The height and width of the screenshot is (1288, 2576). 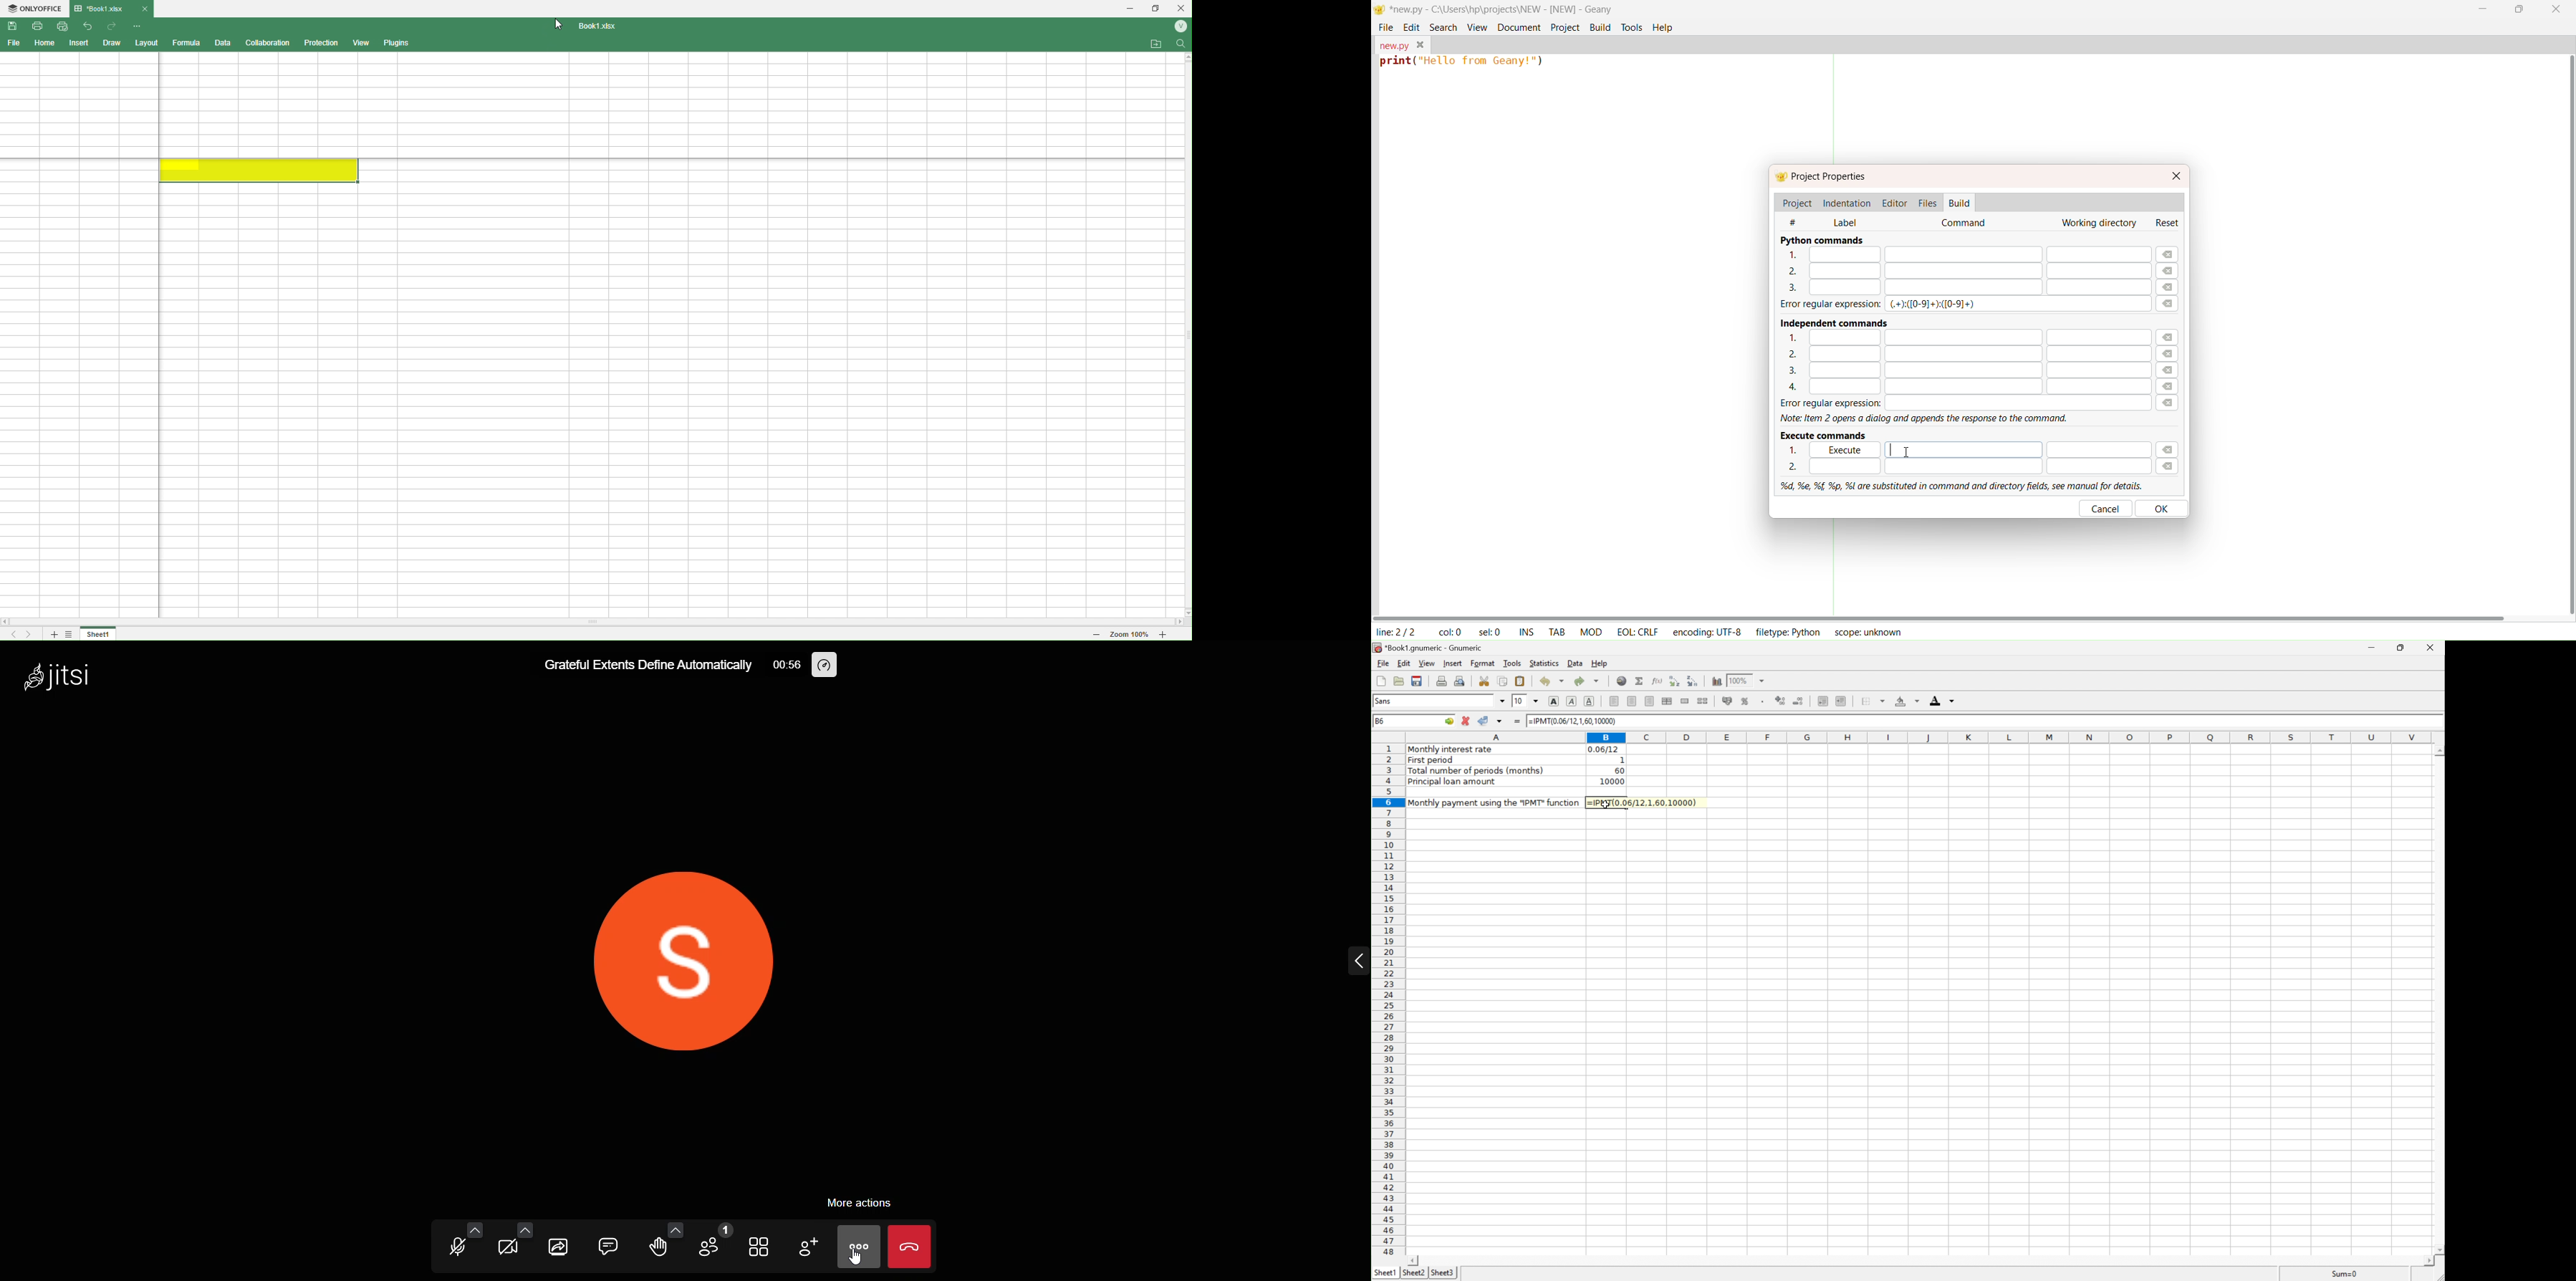 What do you see at coordinates (2427, 1261) in the screenshot?
I see `Scroll Right` at bounding box center [2427, 1261].